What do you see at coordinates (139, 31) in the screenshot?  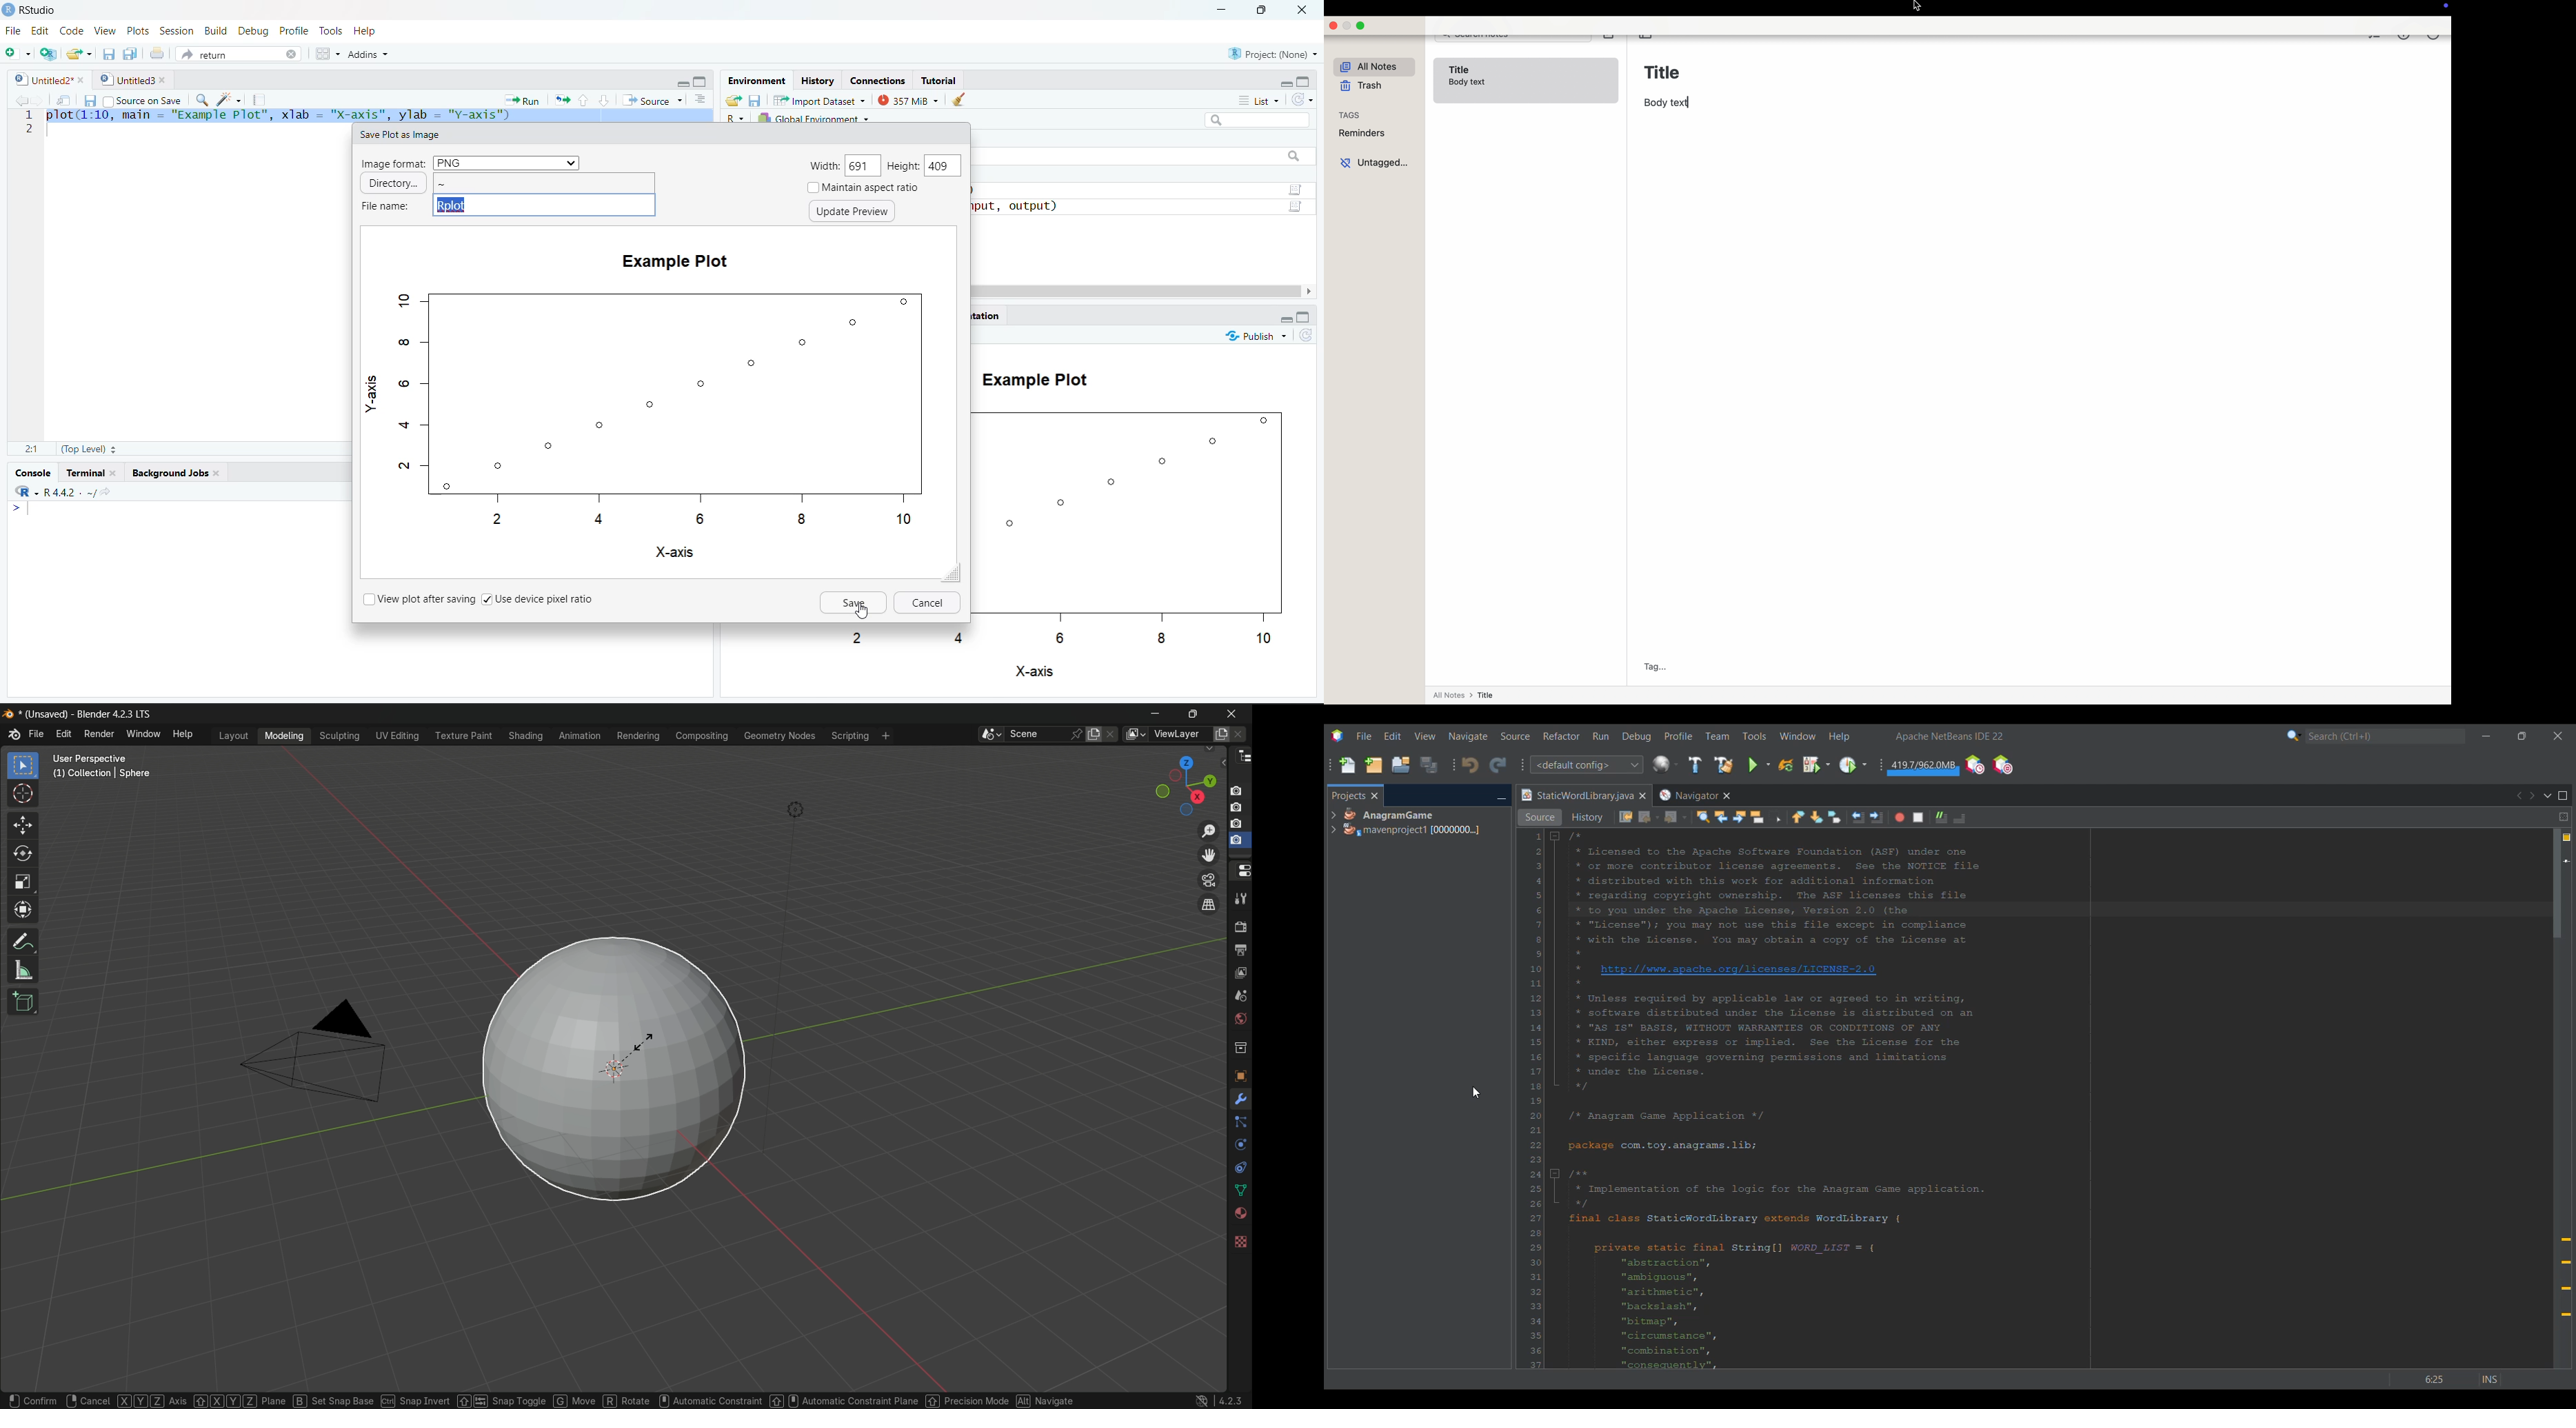 I see `Posts` at bounding box center [139, 31].